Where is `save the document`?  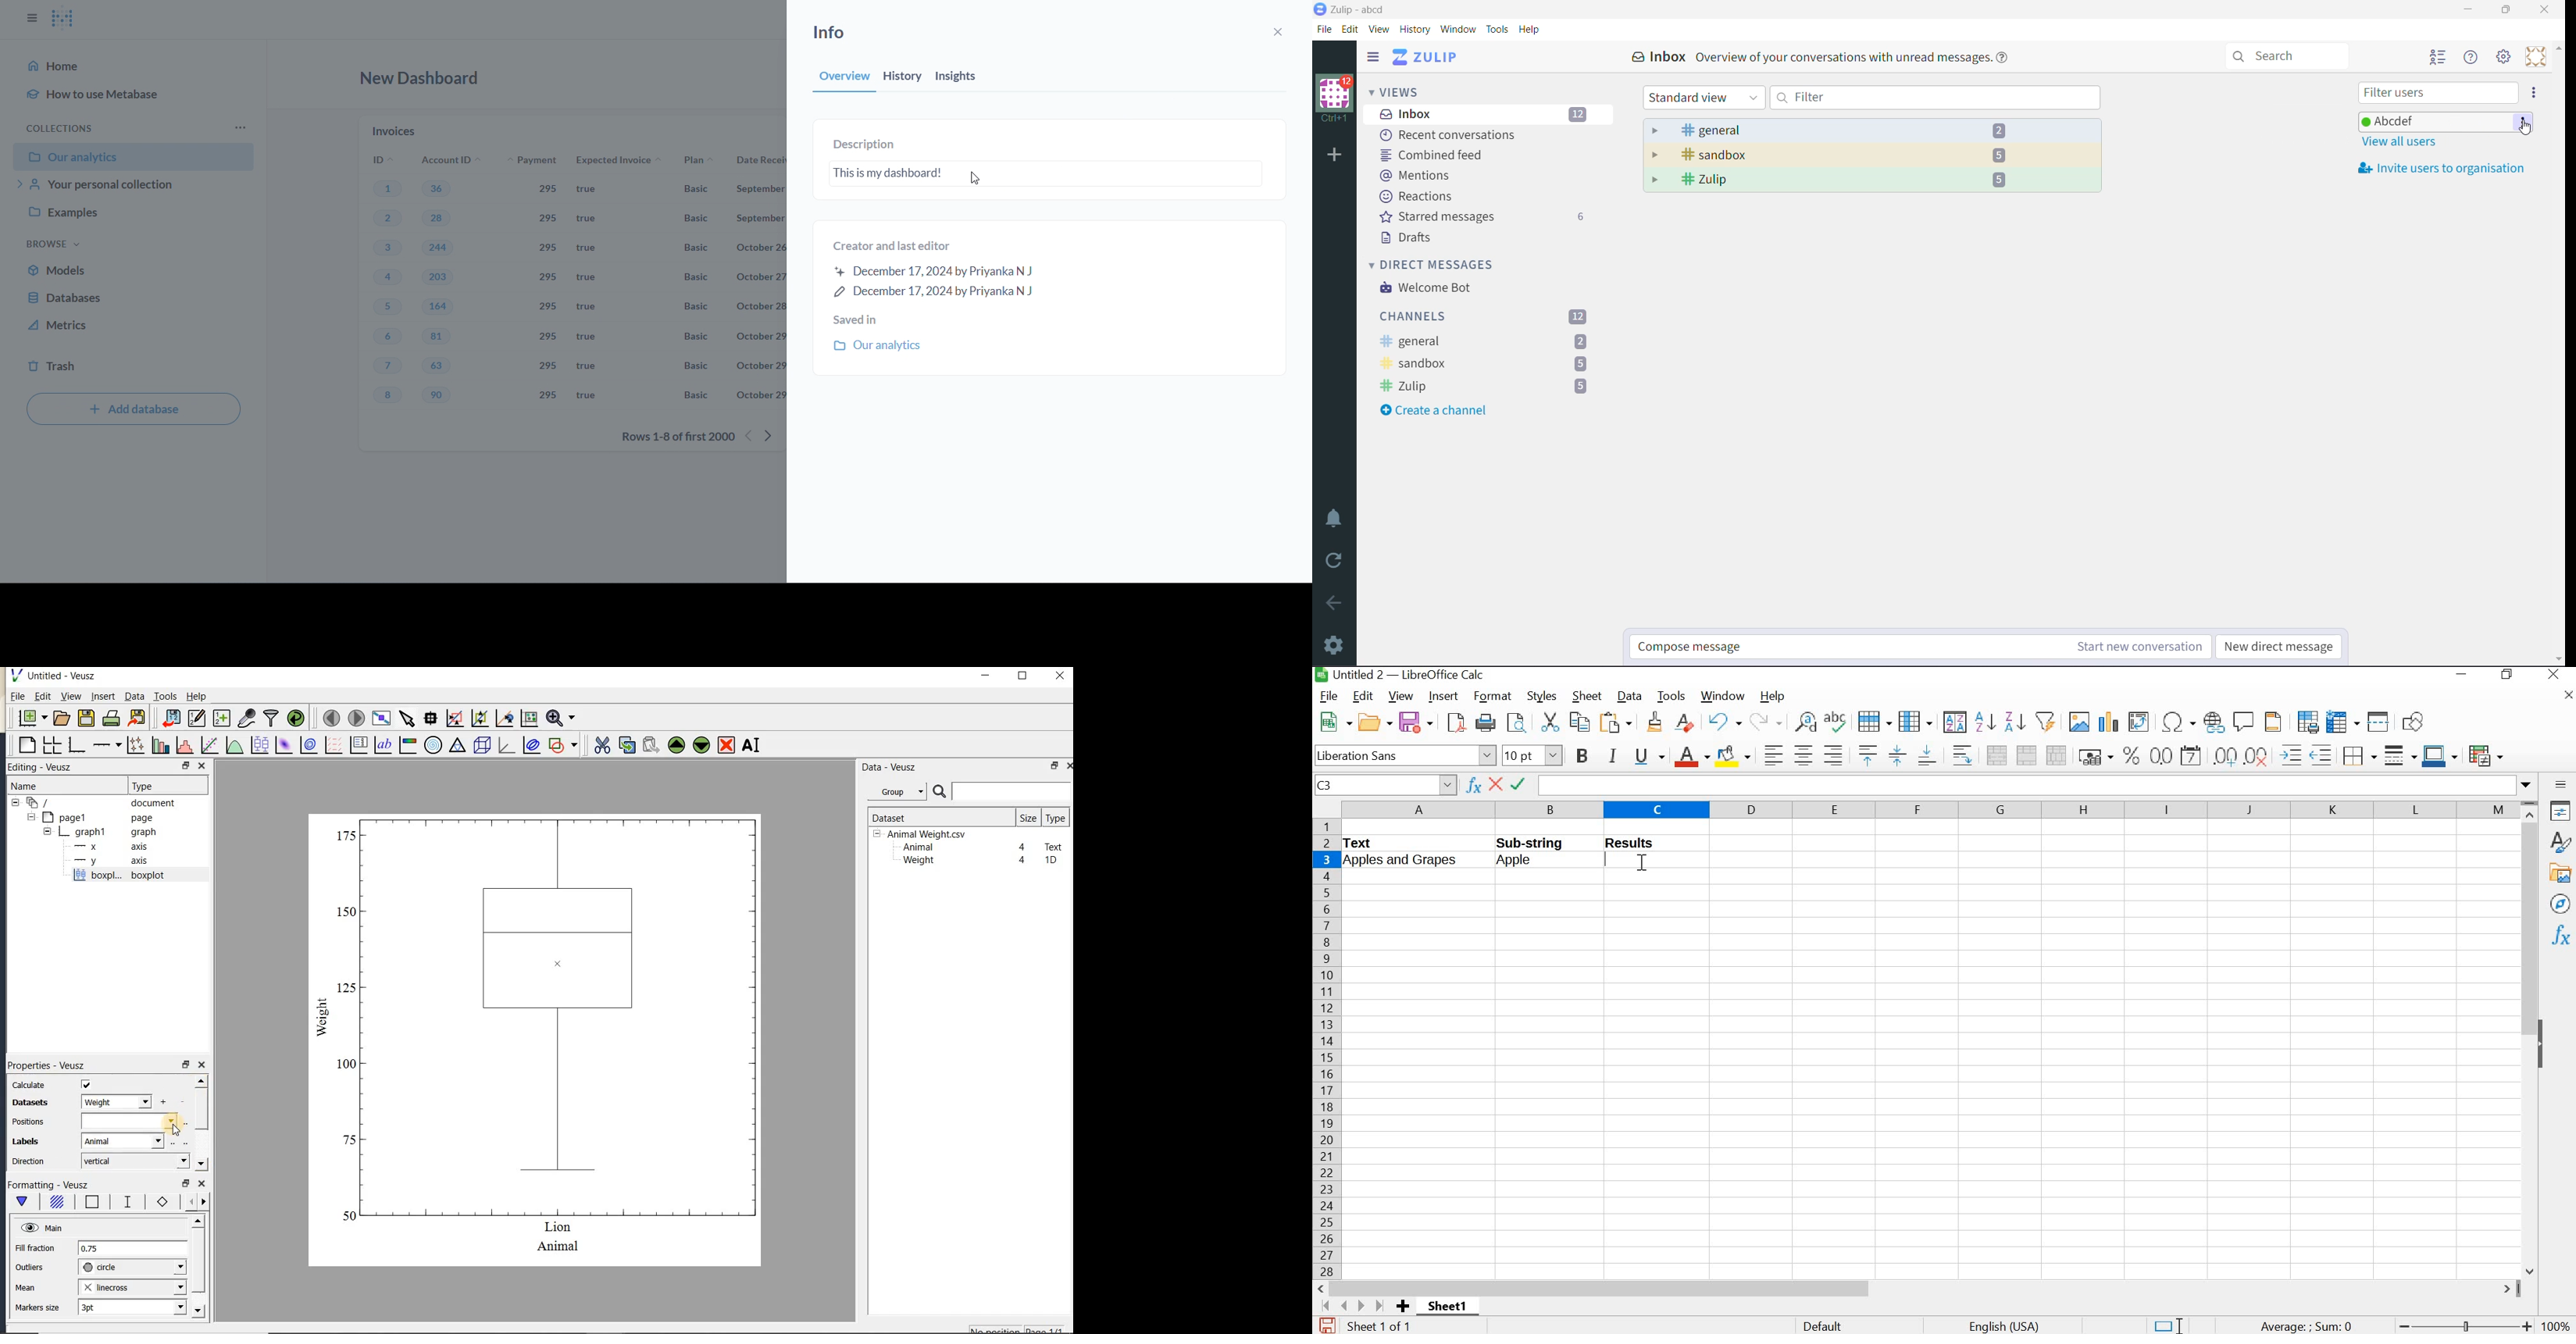
save the document is located at coordinates (86, 719).